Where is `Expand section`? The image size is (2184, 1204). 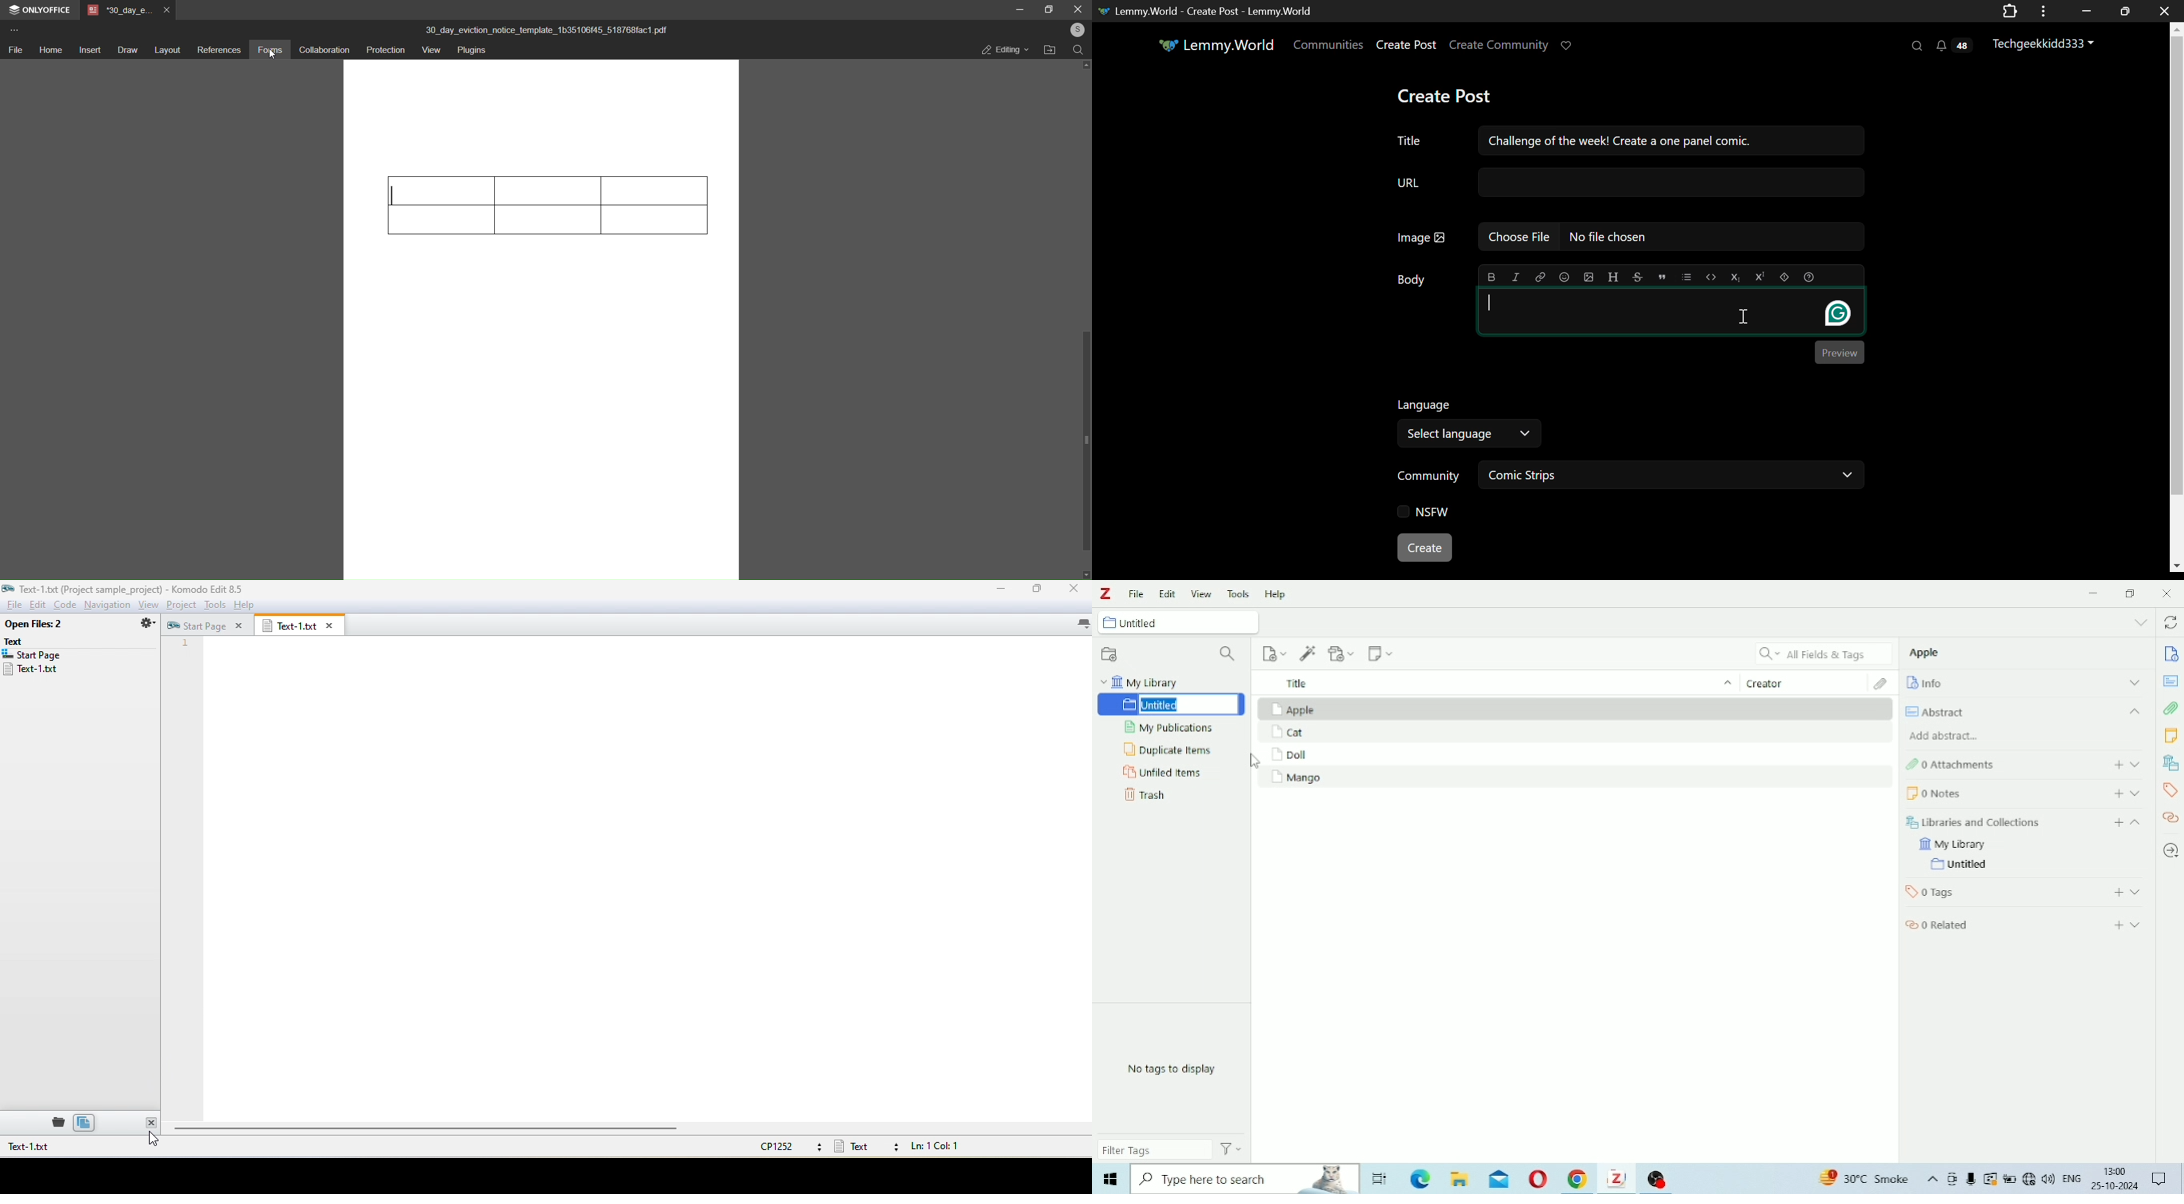 Expand section is located at coordinates (2135, 925).